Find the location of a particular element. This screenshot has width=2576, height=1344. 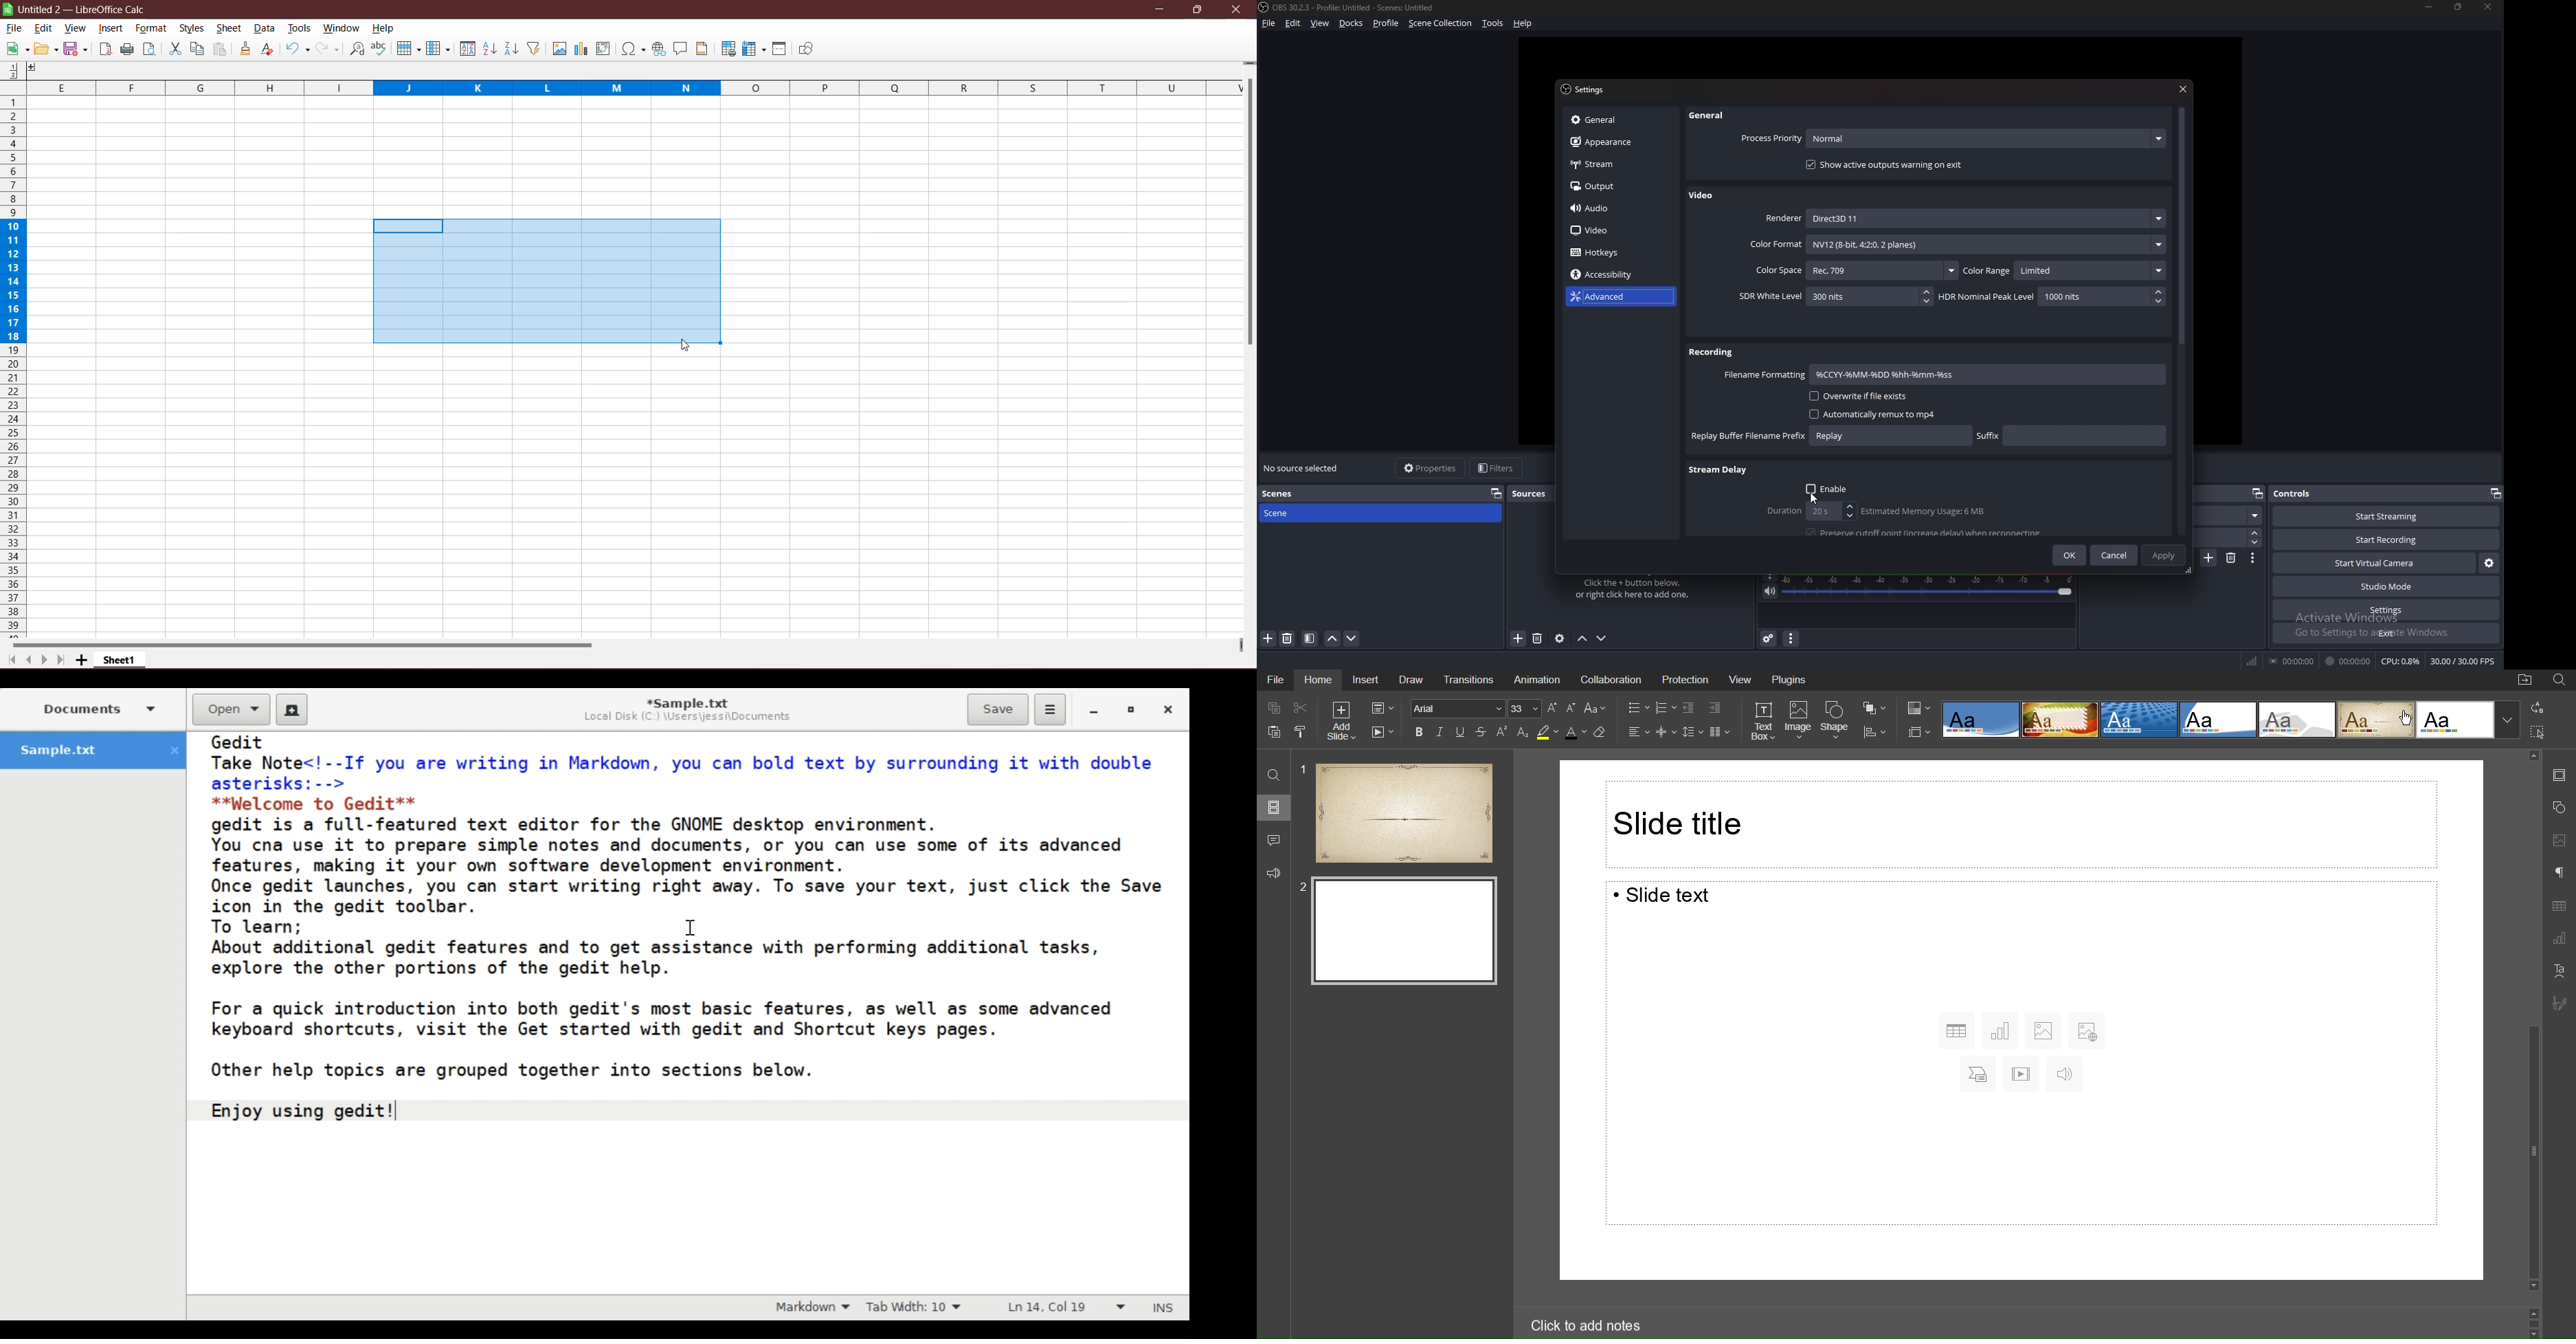

apply is located at coordinates (2164, 554).